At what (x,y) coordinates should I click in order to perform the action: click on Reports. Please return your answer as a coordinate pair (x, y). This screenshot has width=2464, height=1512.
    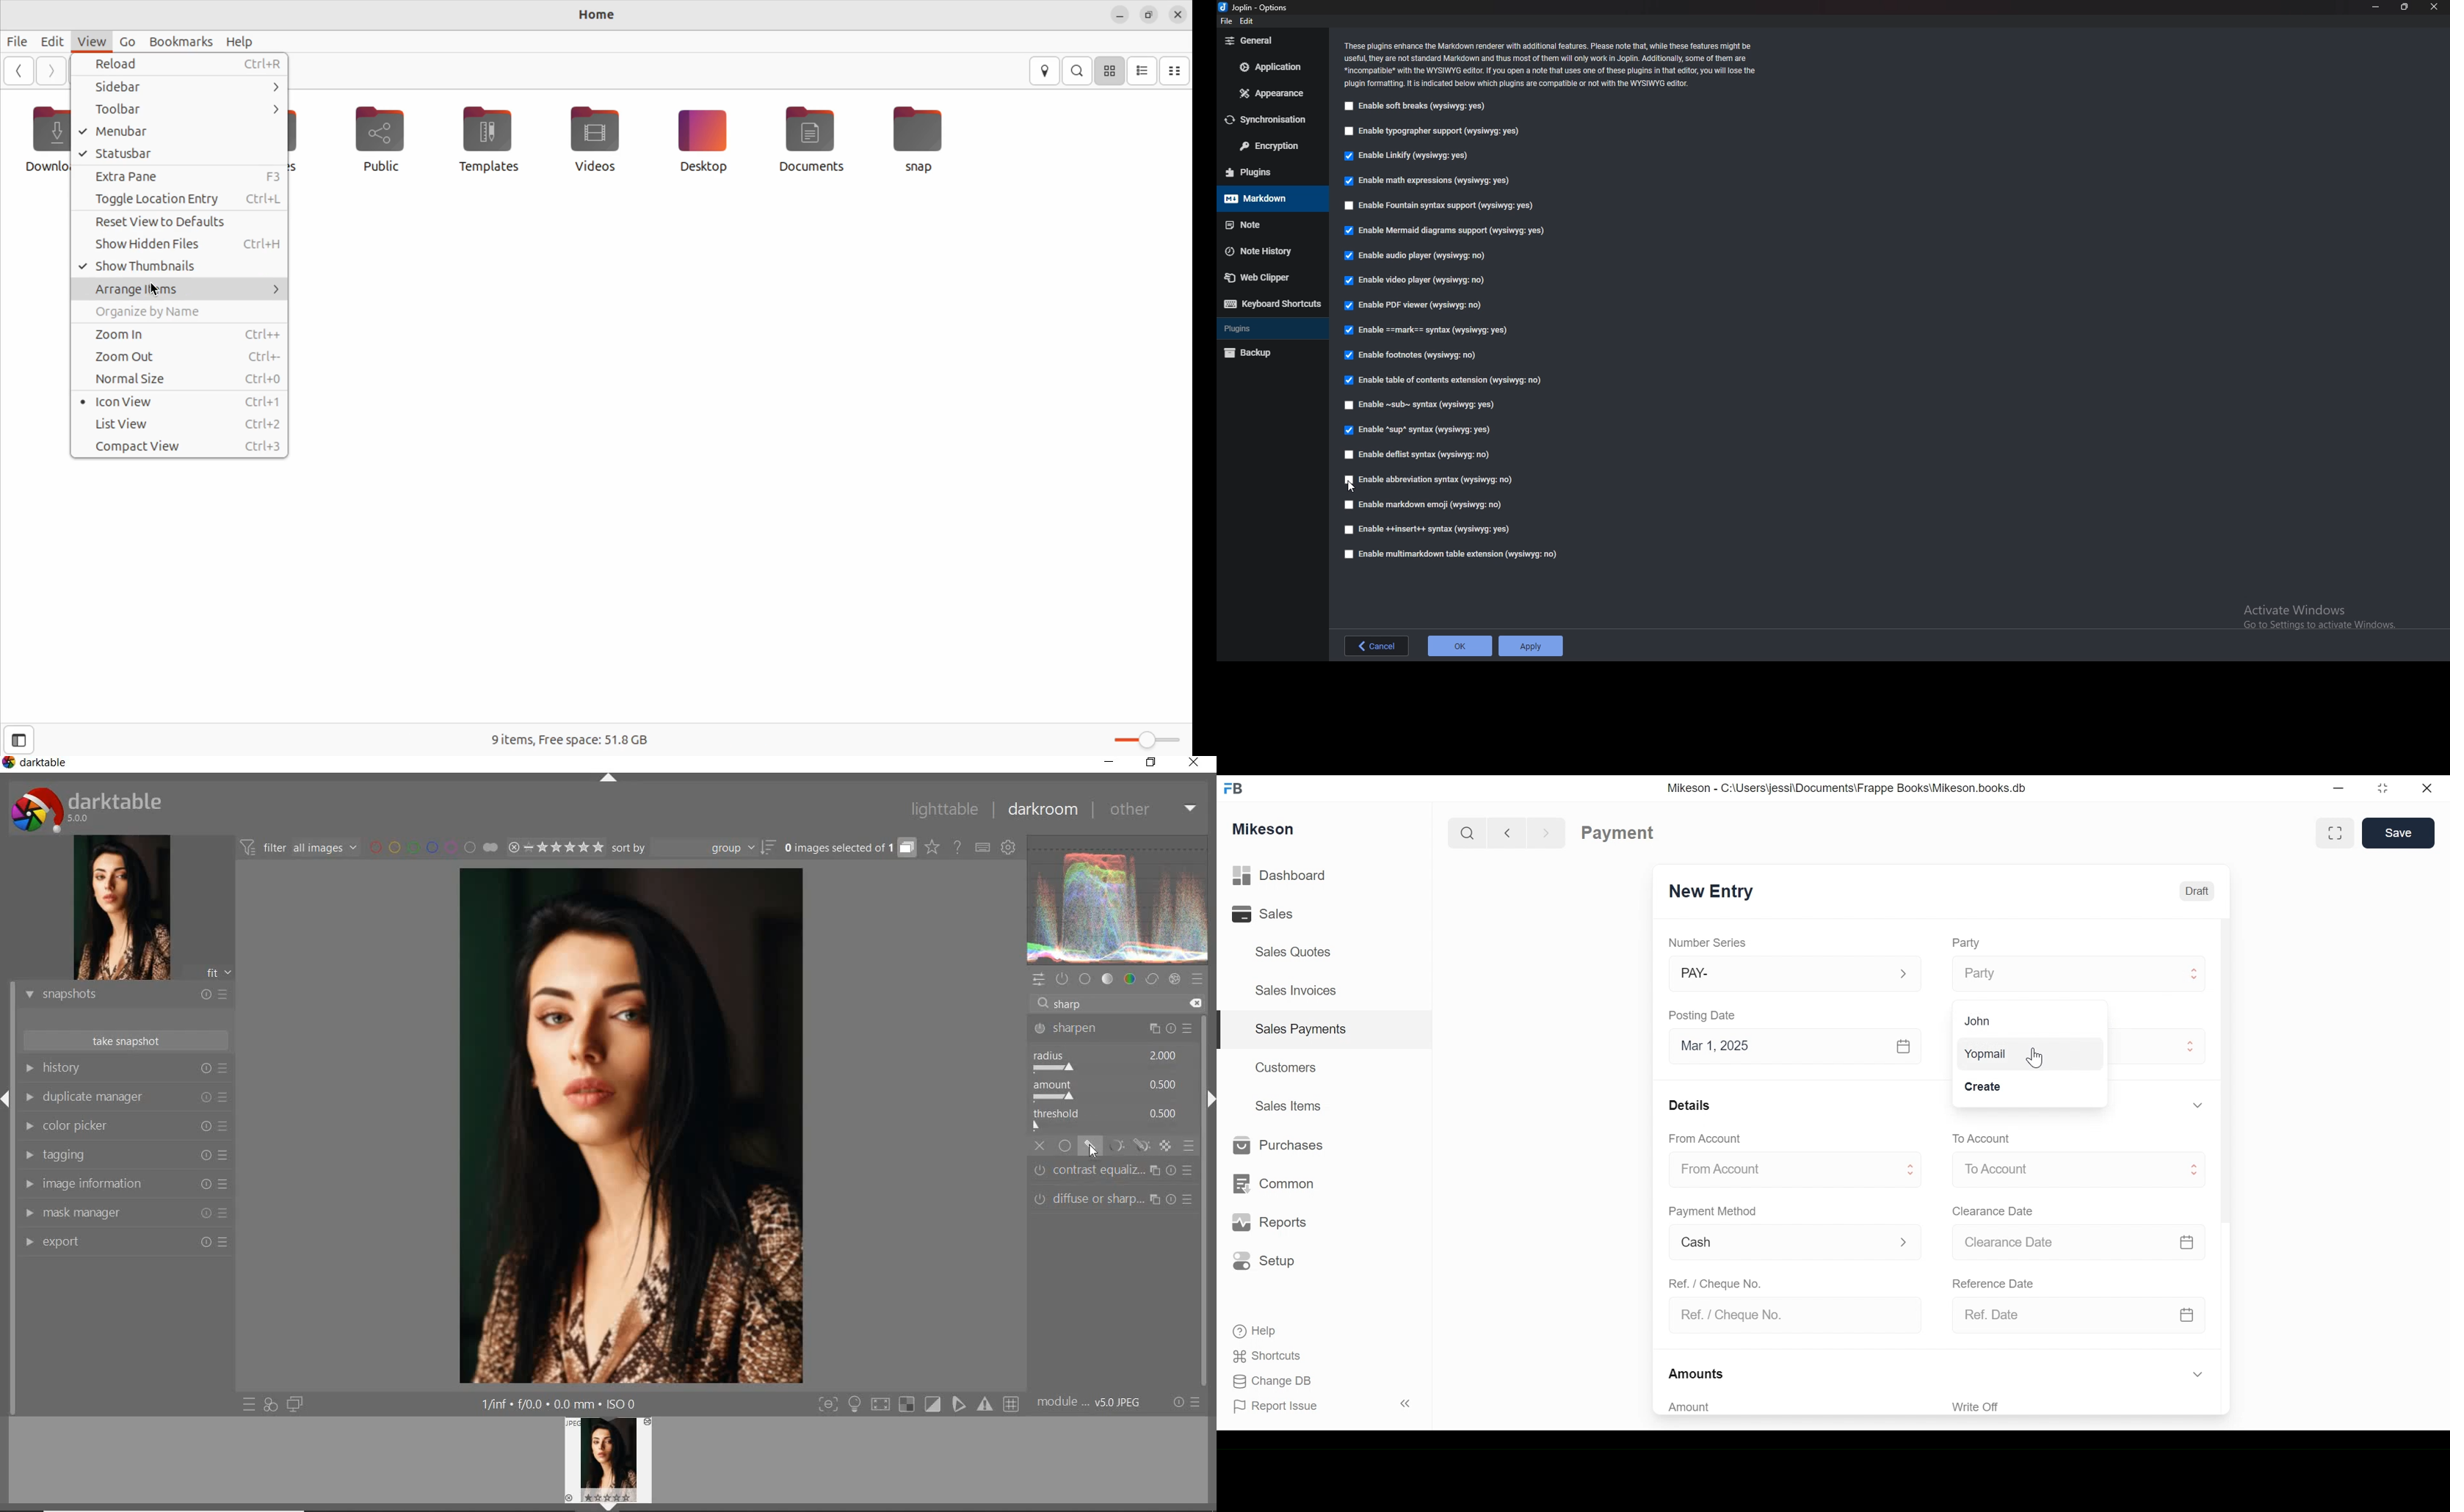
    Looking at the image, I should click on (1272, 1223).